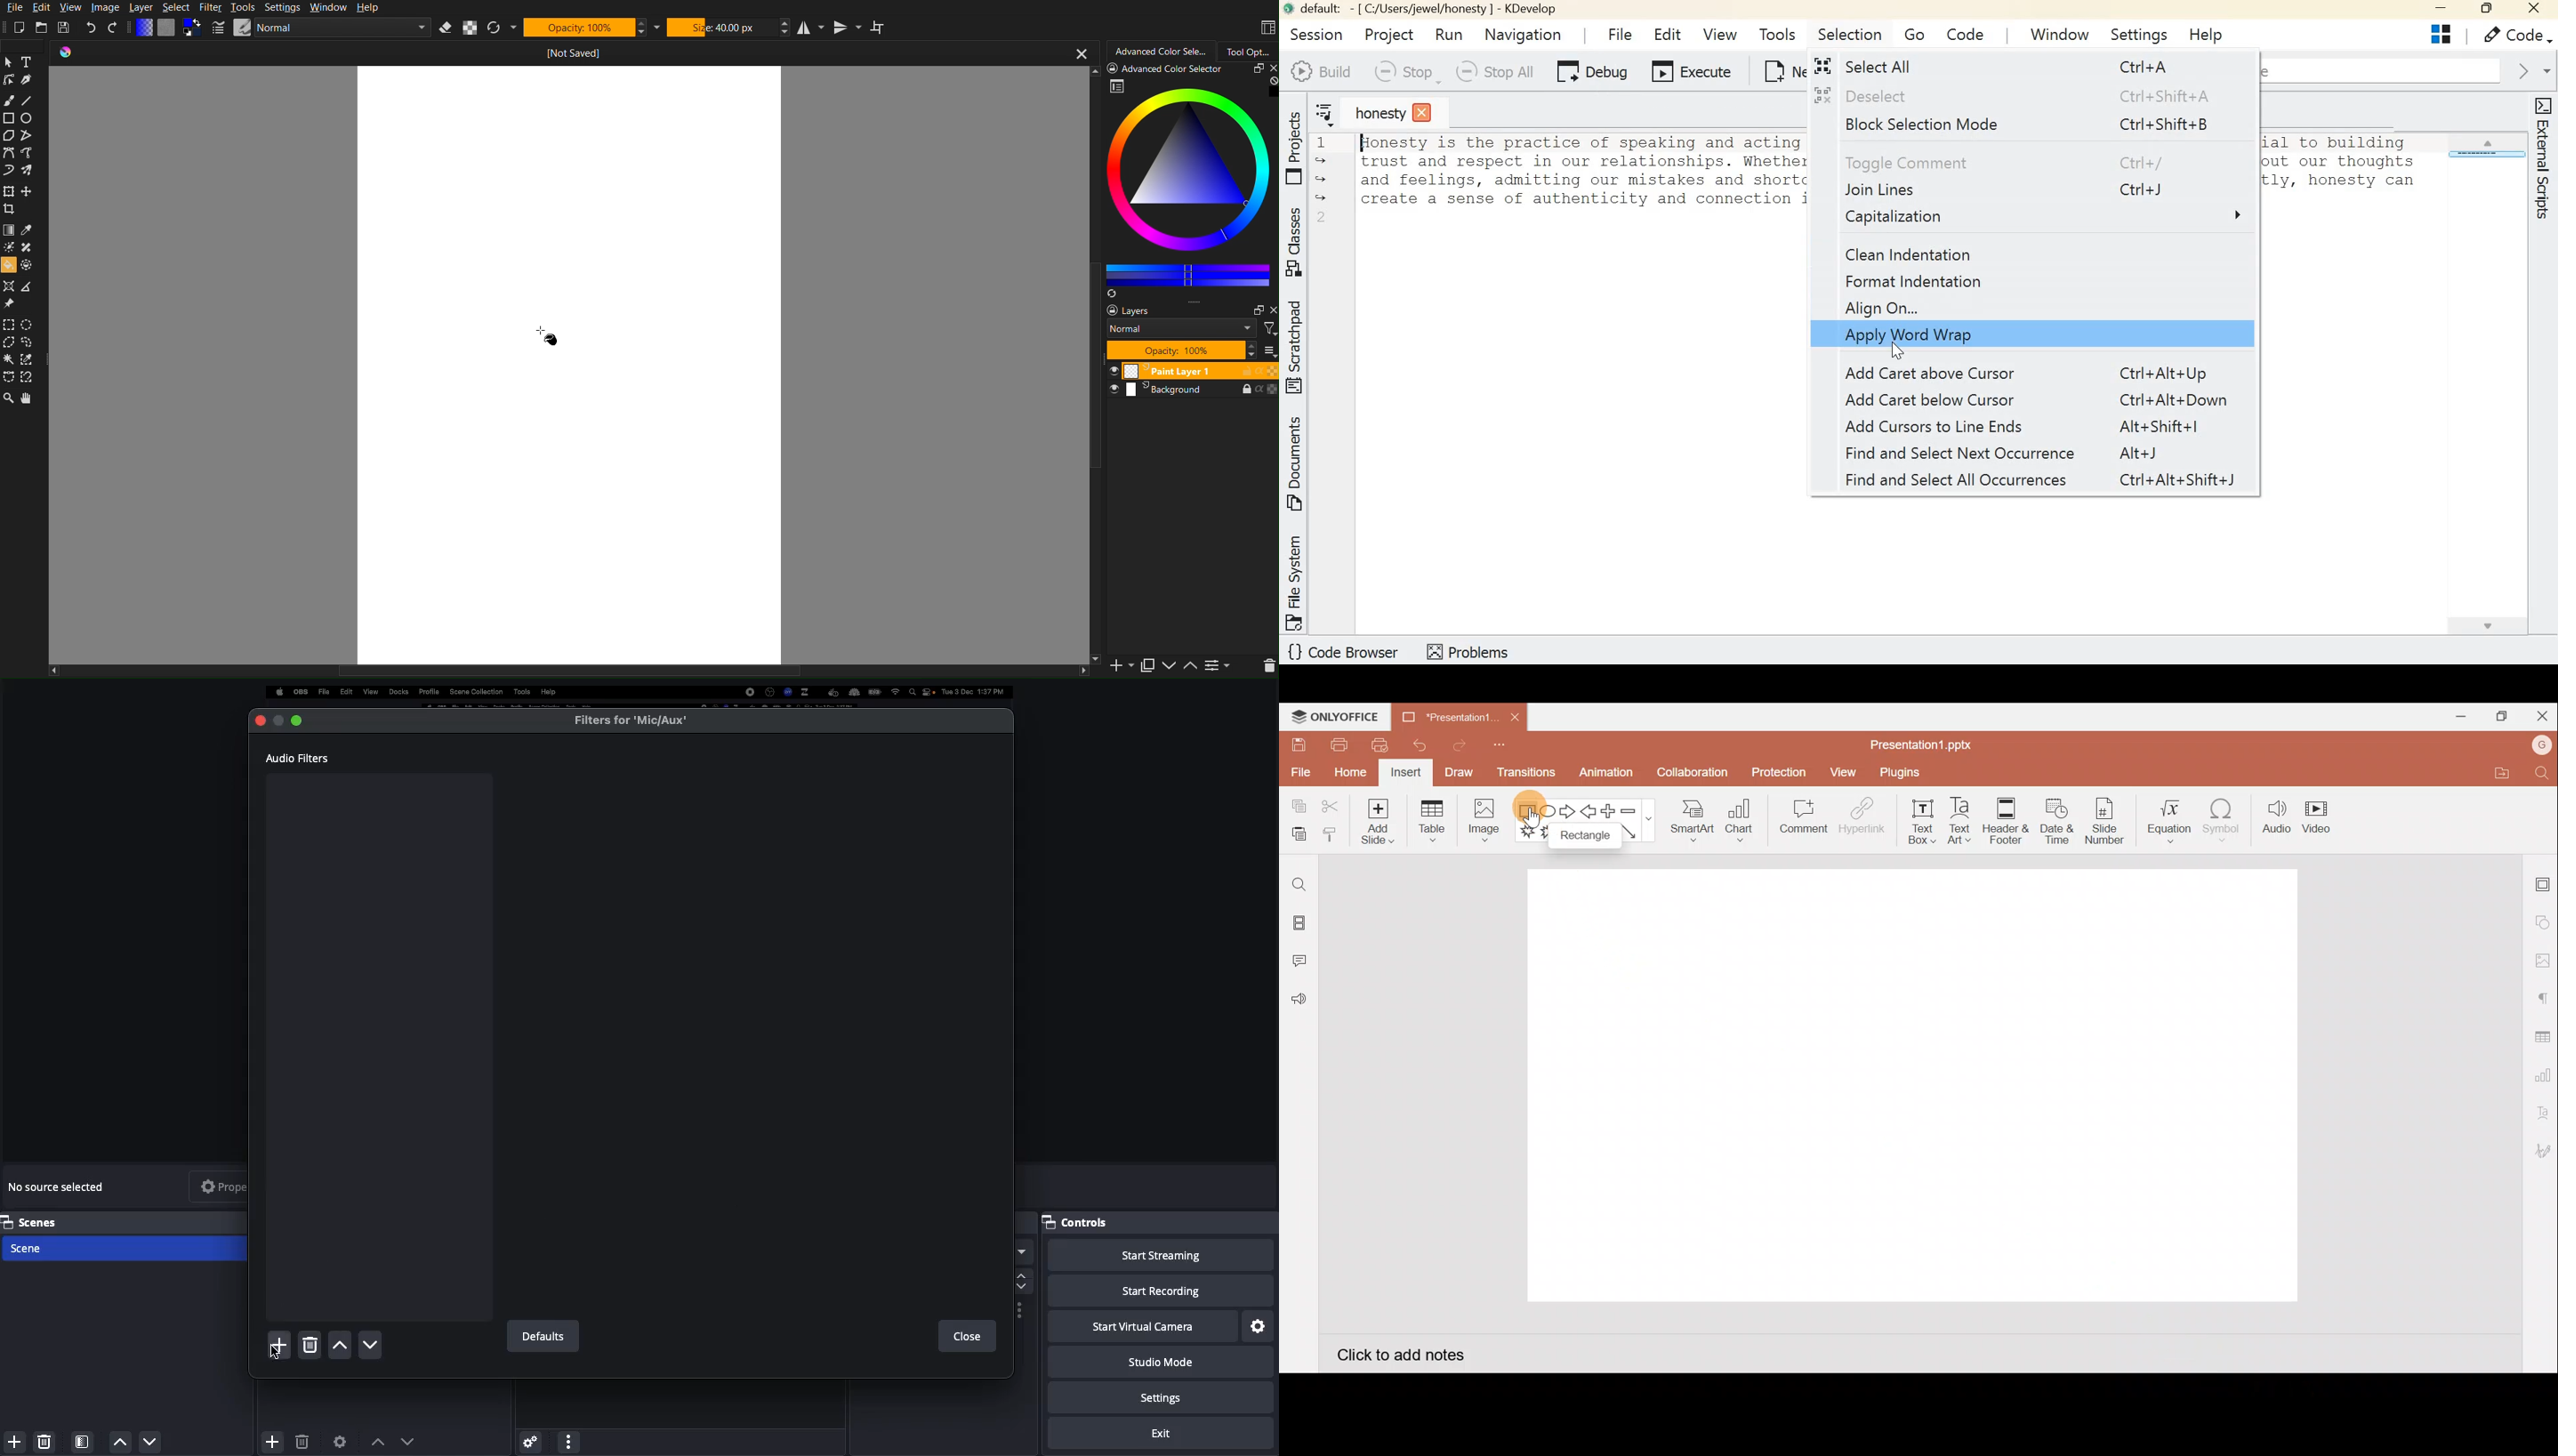 Image resolution: width=2576 pixels, height=1456 pixels. What do you see at coordinates (1169, 67) in the screenshot?
I see `` at bounding box center [1169, 67].